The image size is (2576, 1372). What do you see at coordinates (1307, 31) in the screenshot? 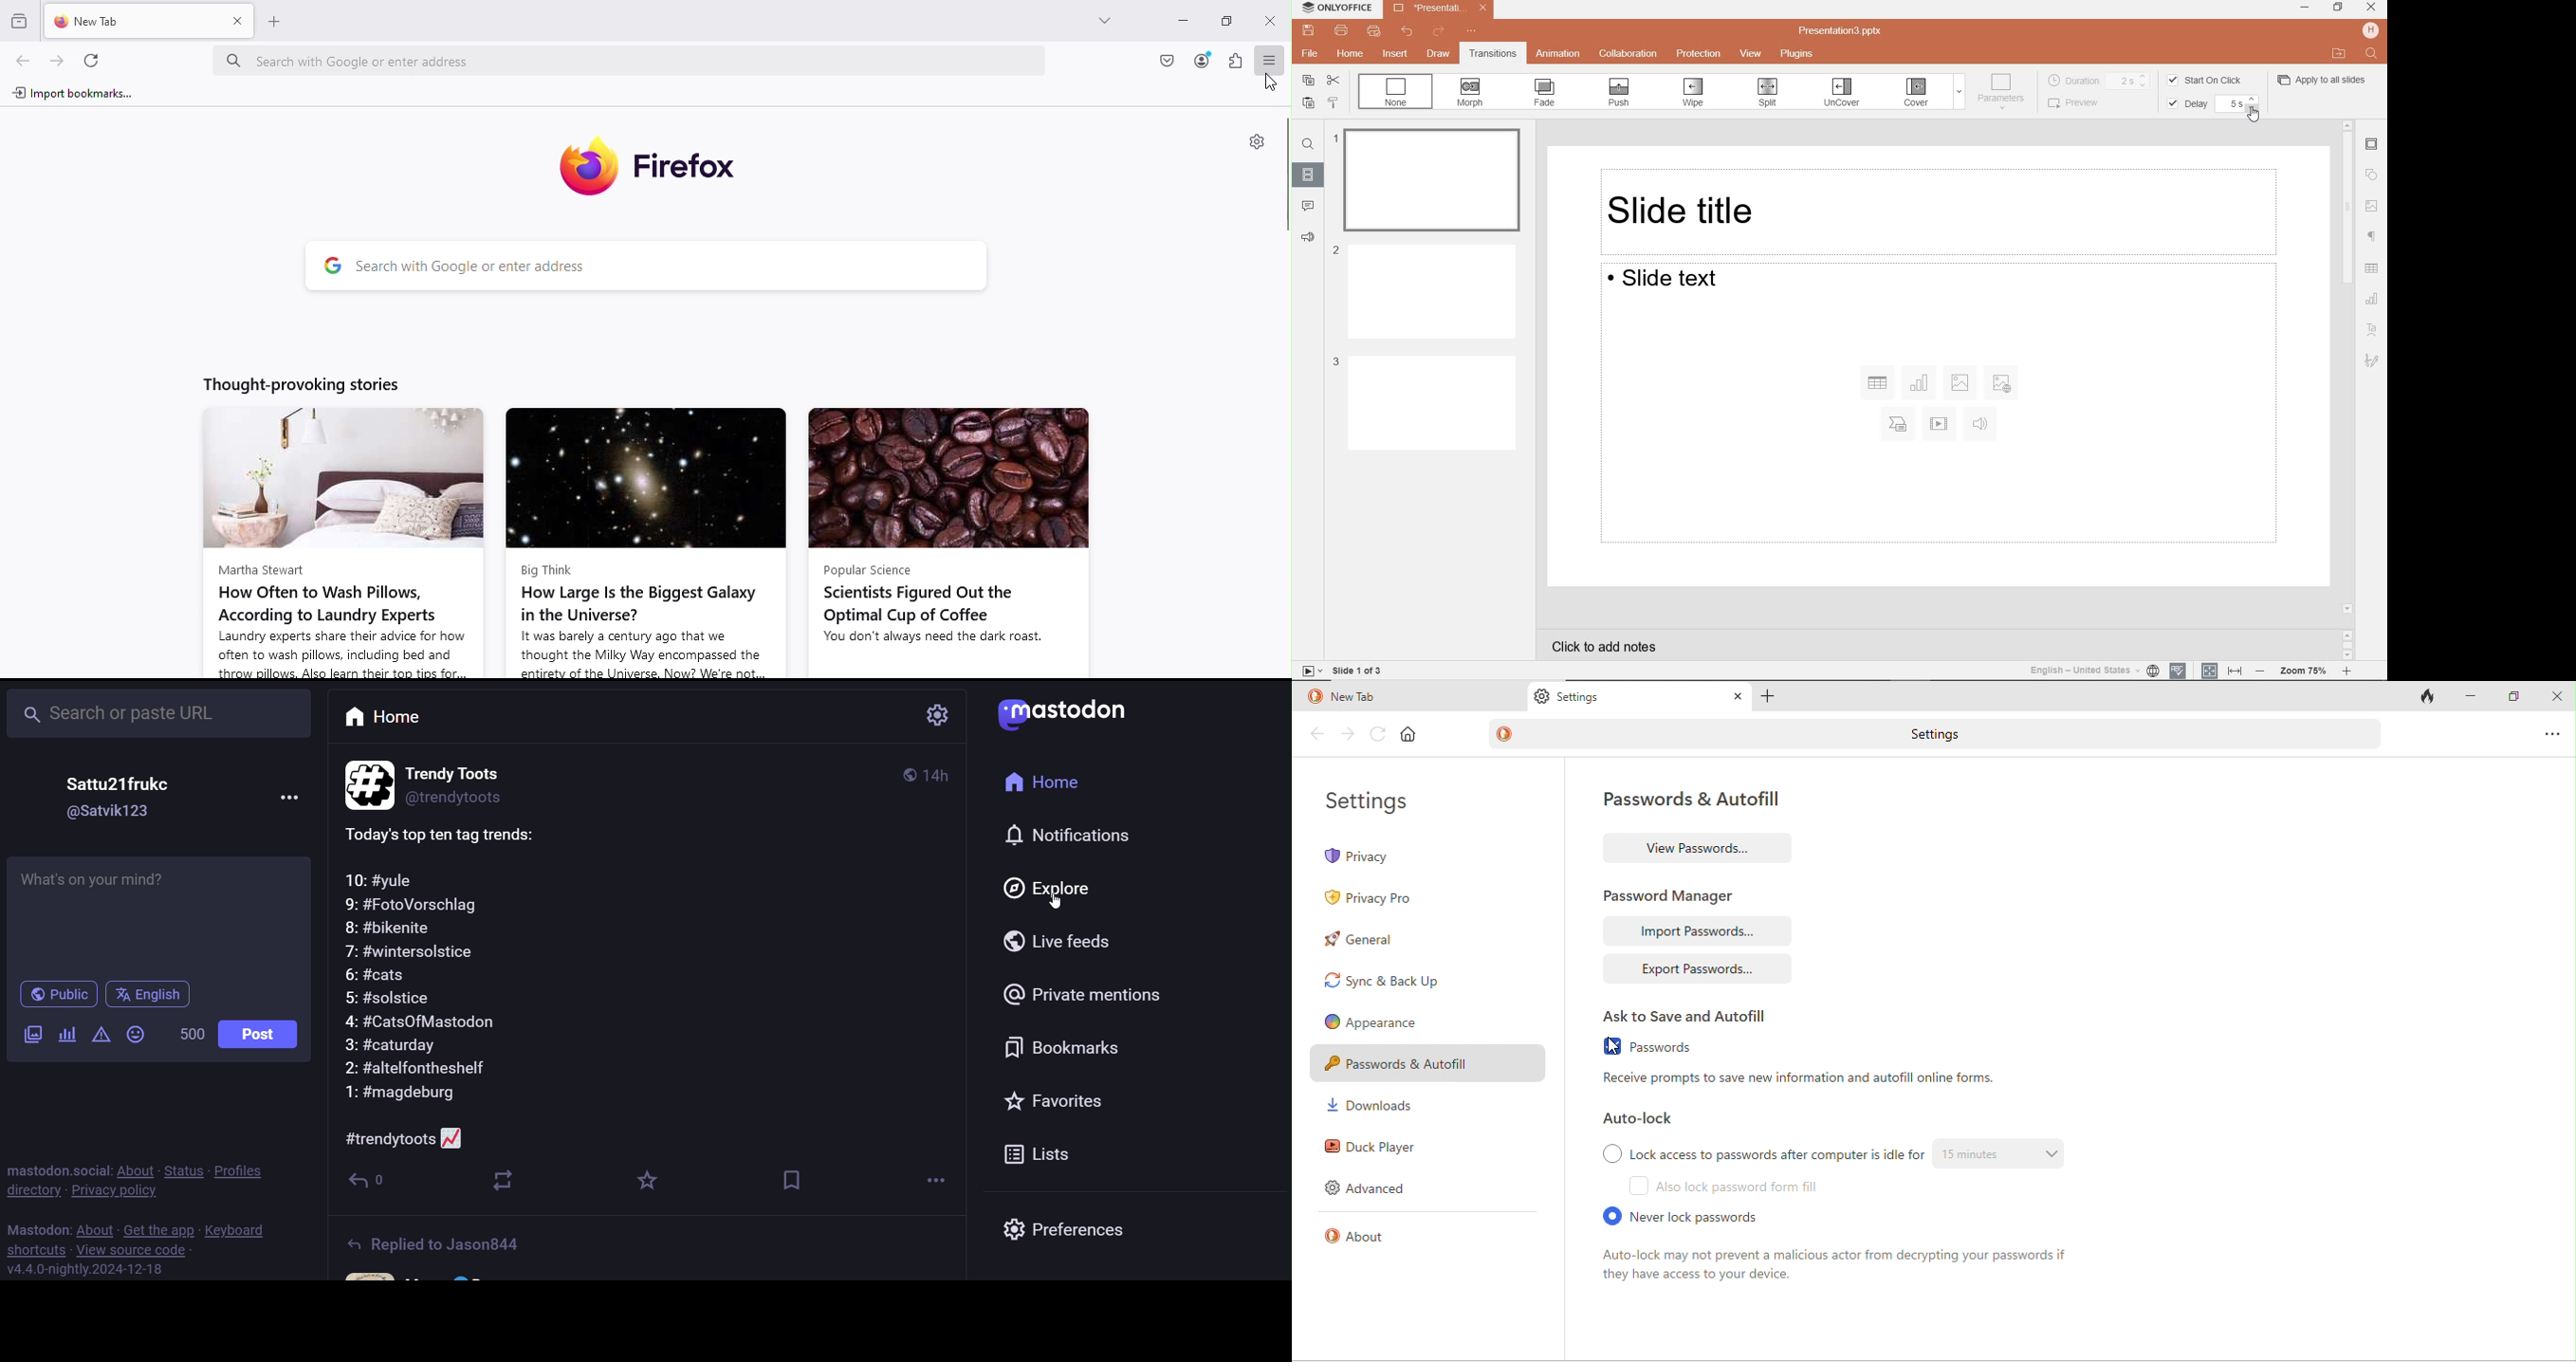
I see `save` at bounding box center [1307, 31].